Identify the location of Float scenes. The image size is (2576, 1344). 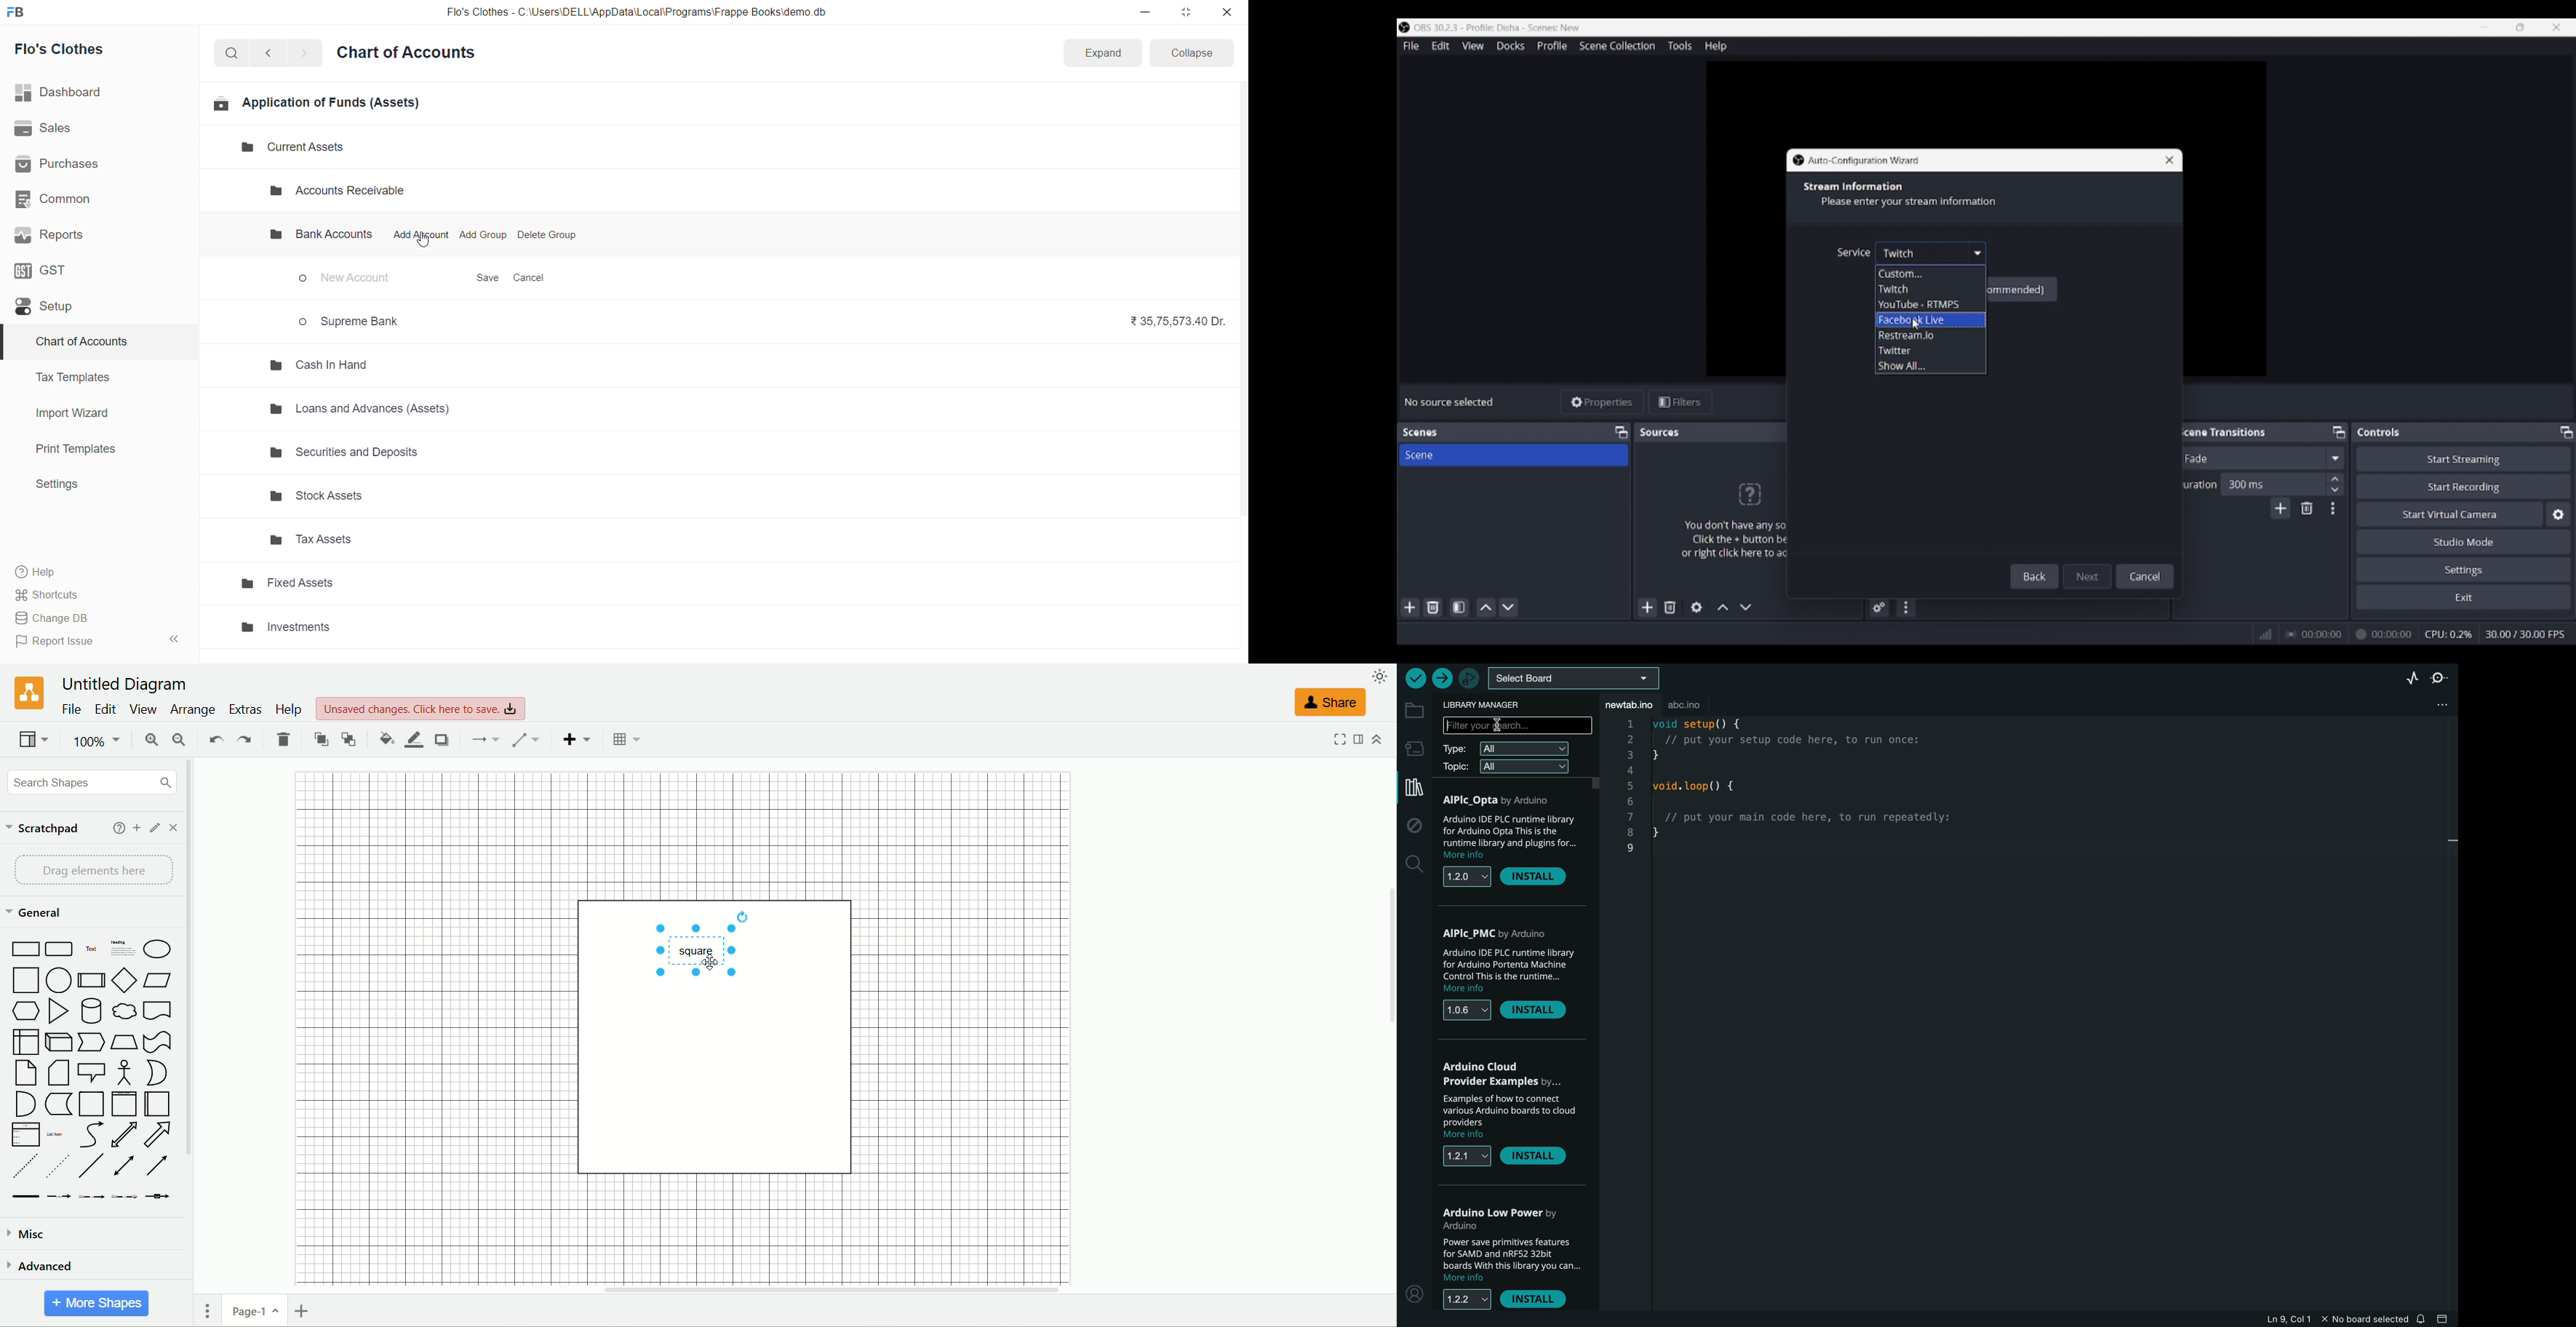
(1621, 433).